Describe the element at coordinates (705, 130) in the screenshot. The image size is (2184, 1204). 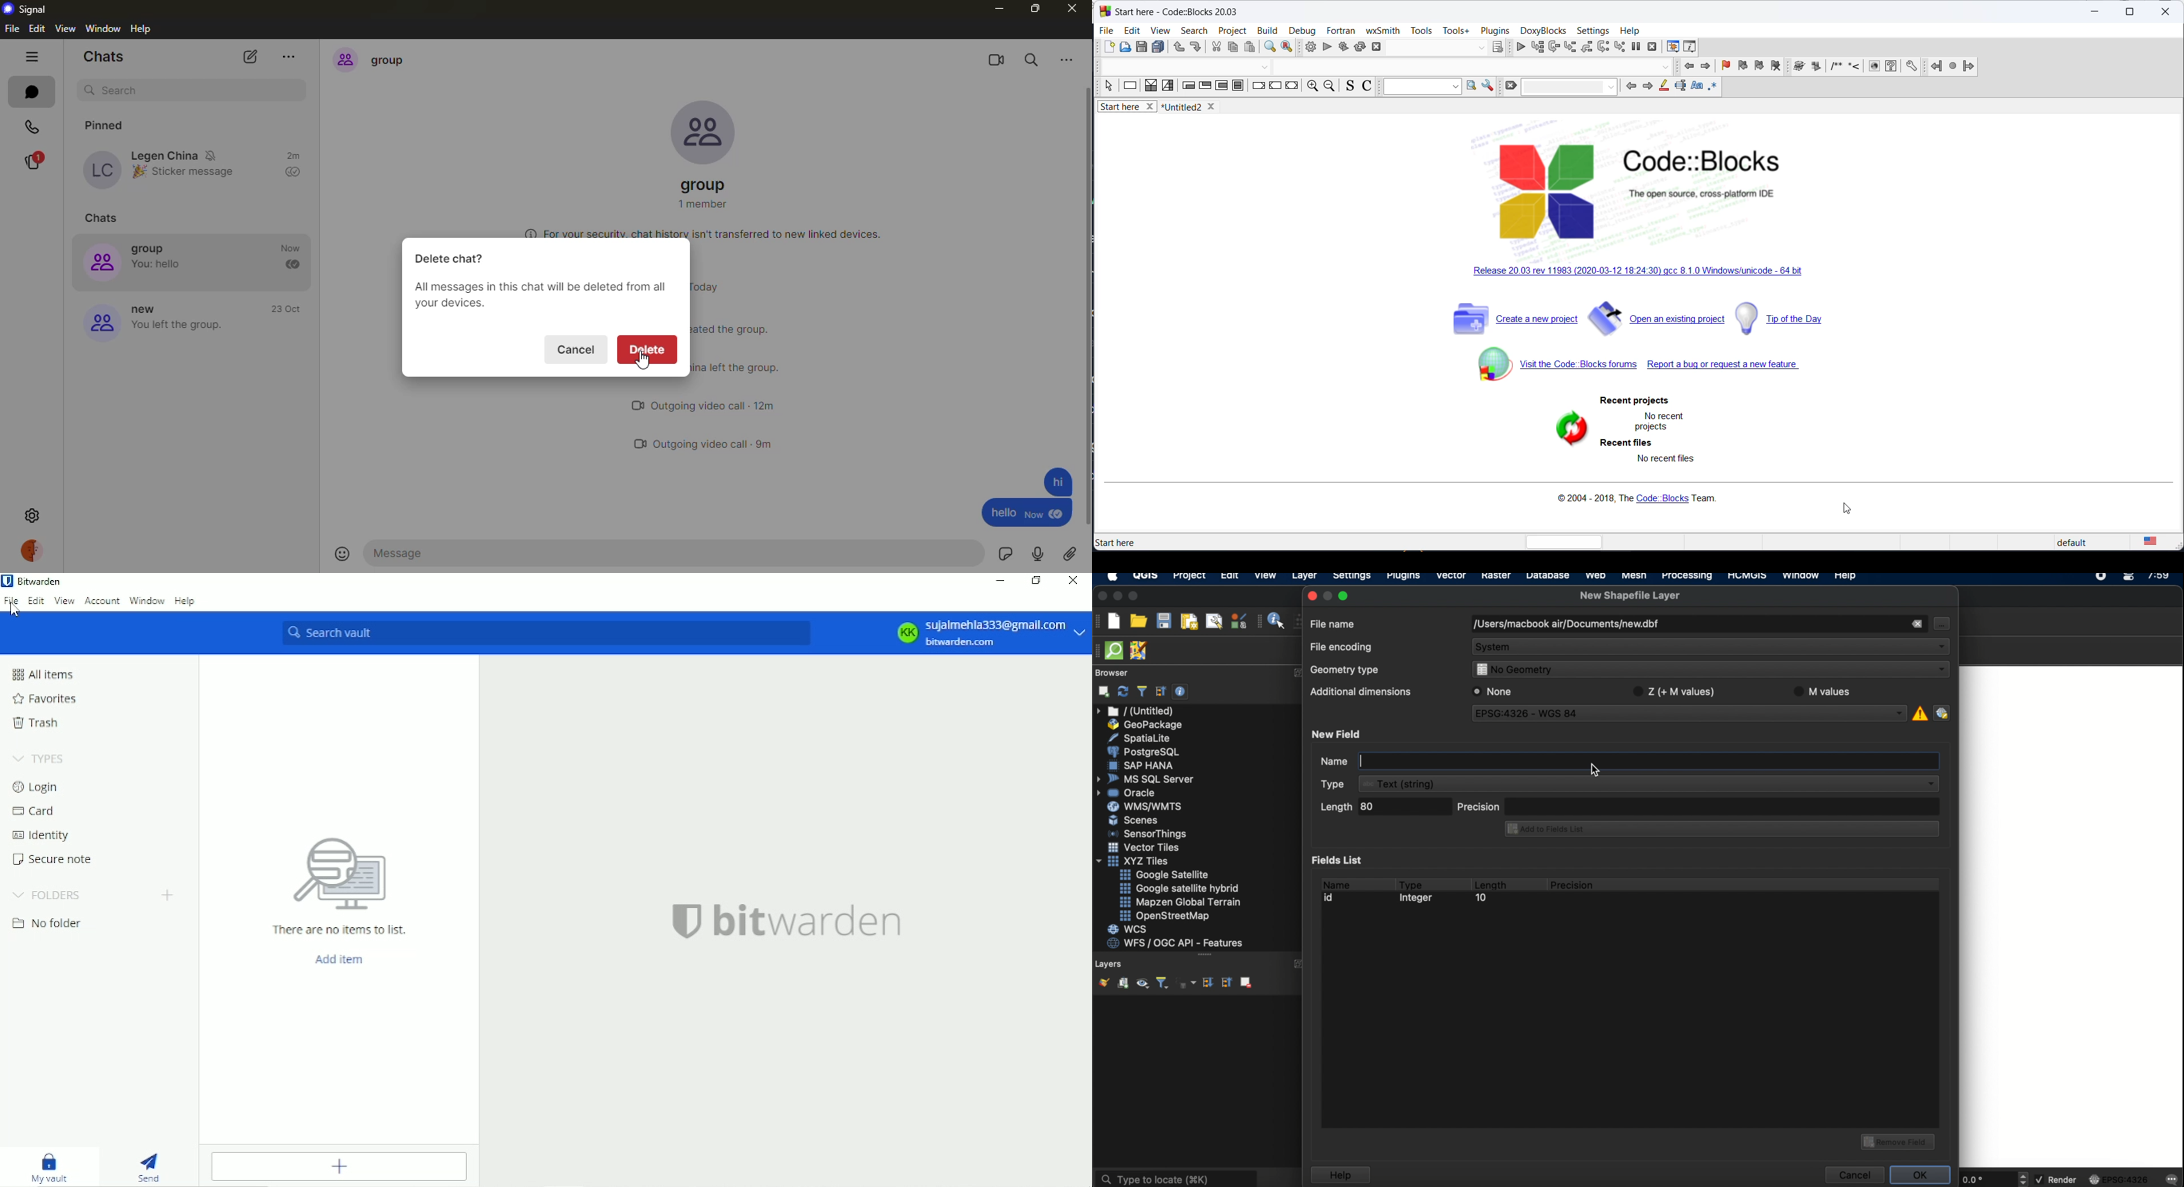
I see `profile pic` at that location.